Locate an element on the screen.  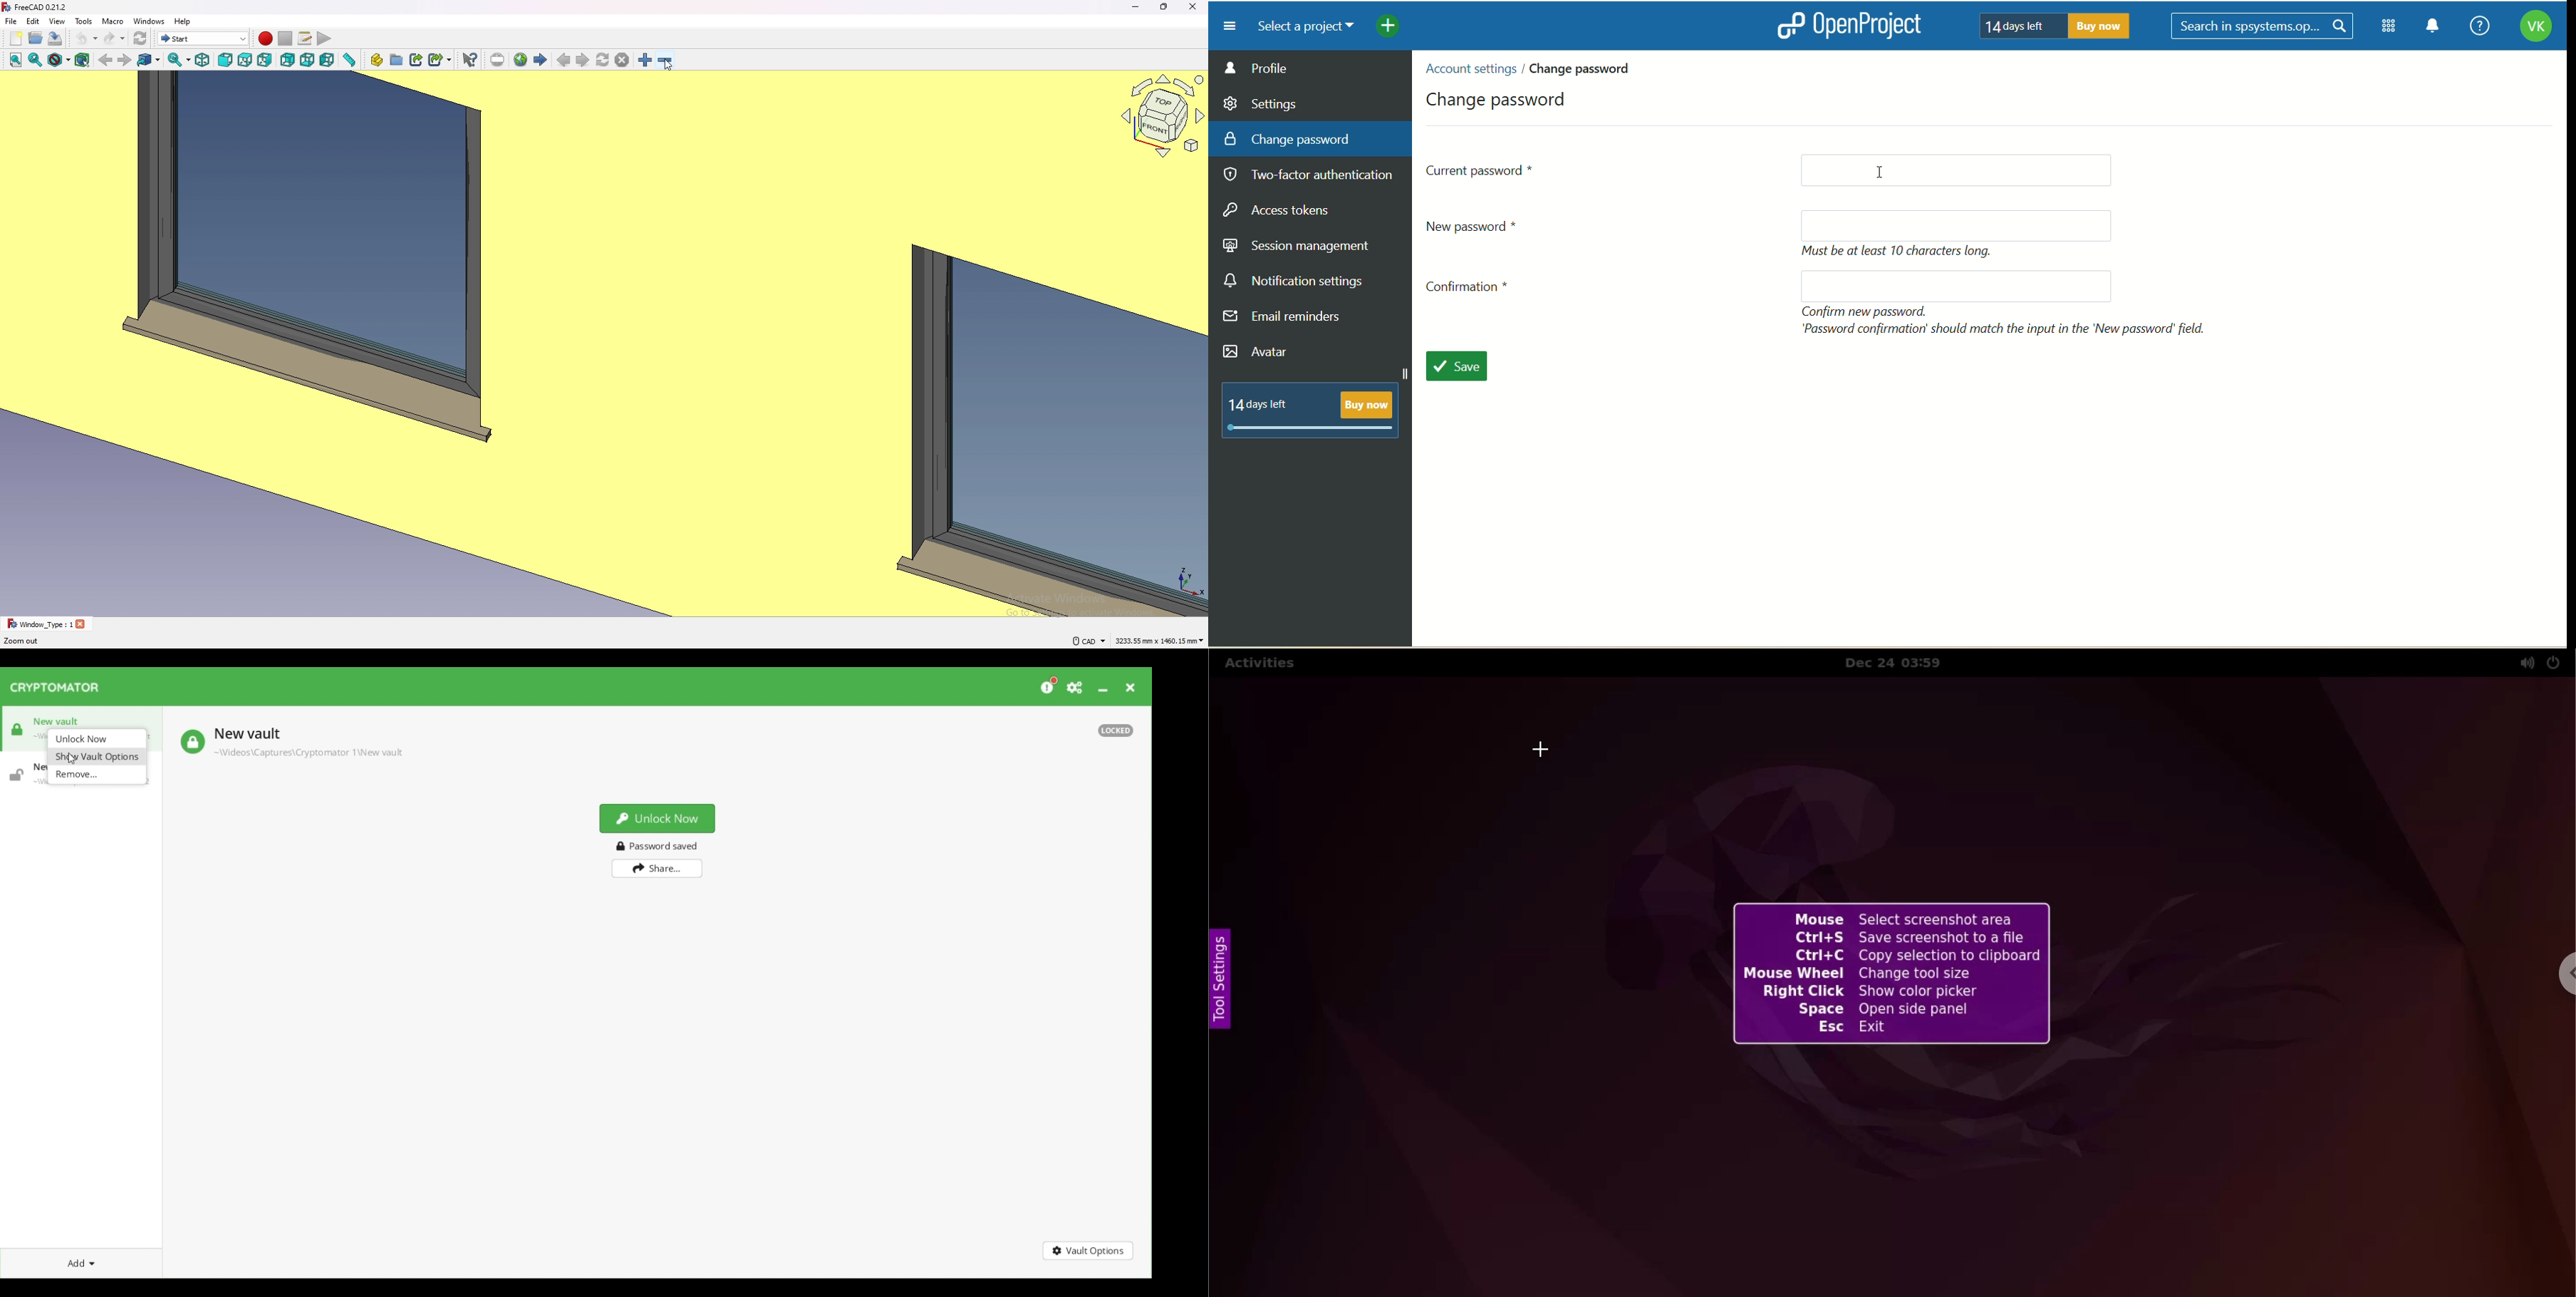
front is located at coordinates (226, 60).